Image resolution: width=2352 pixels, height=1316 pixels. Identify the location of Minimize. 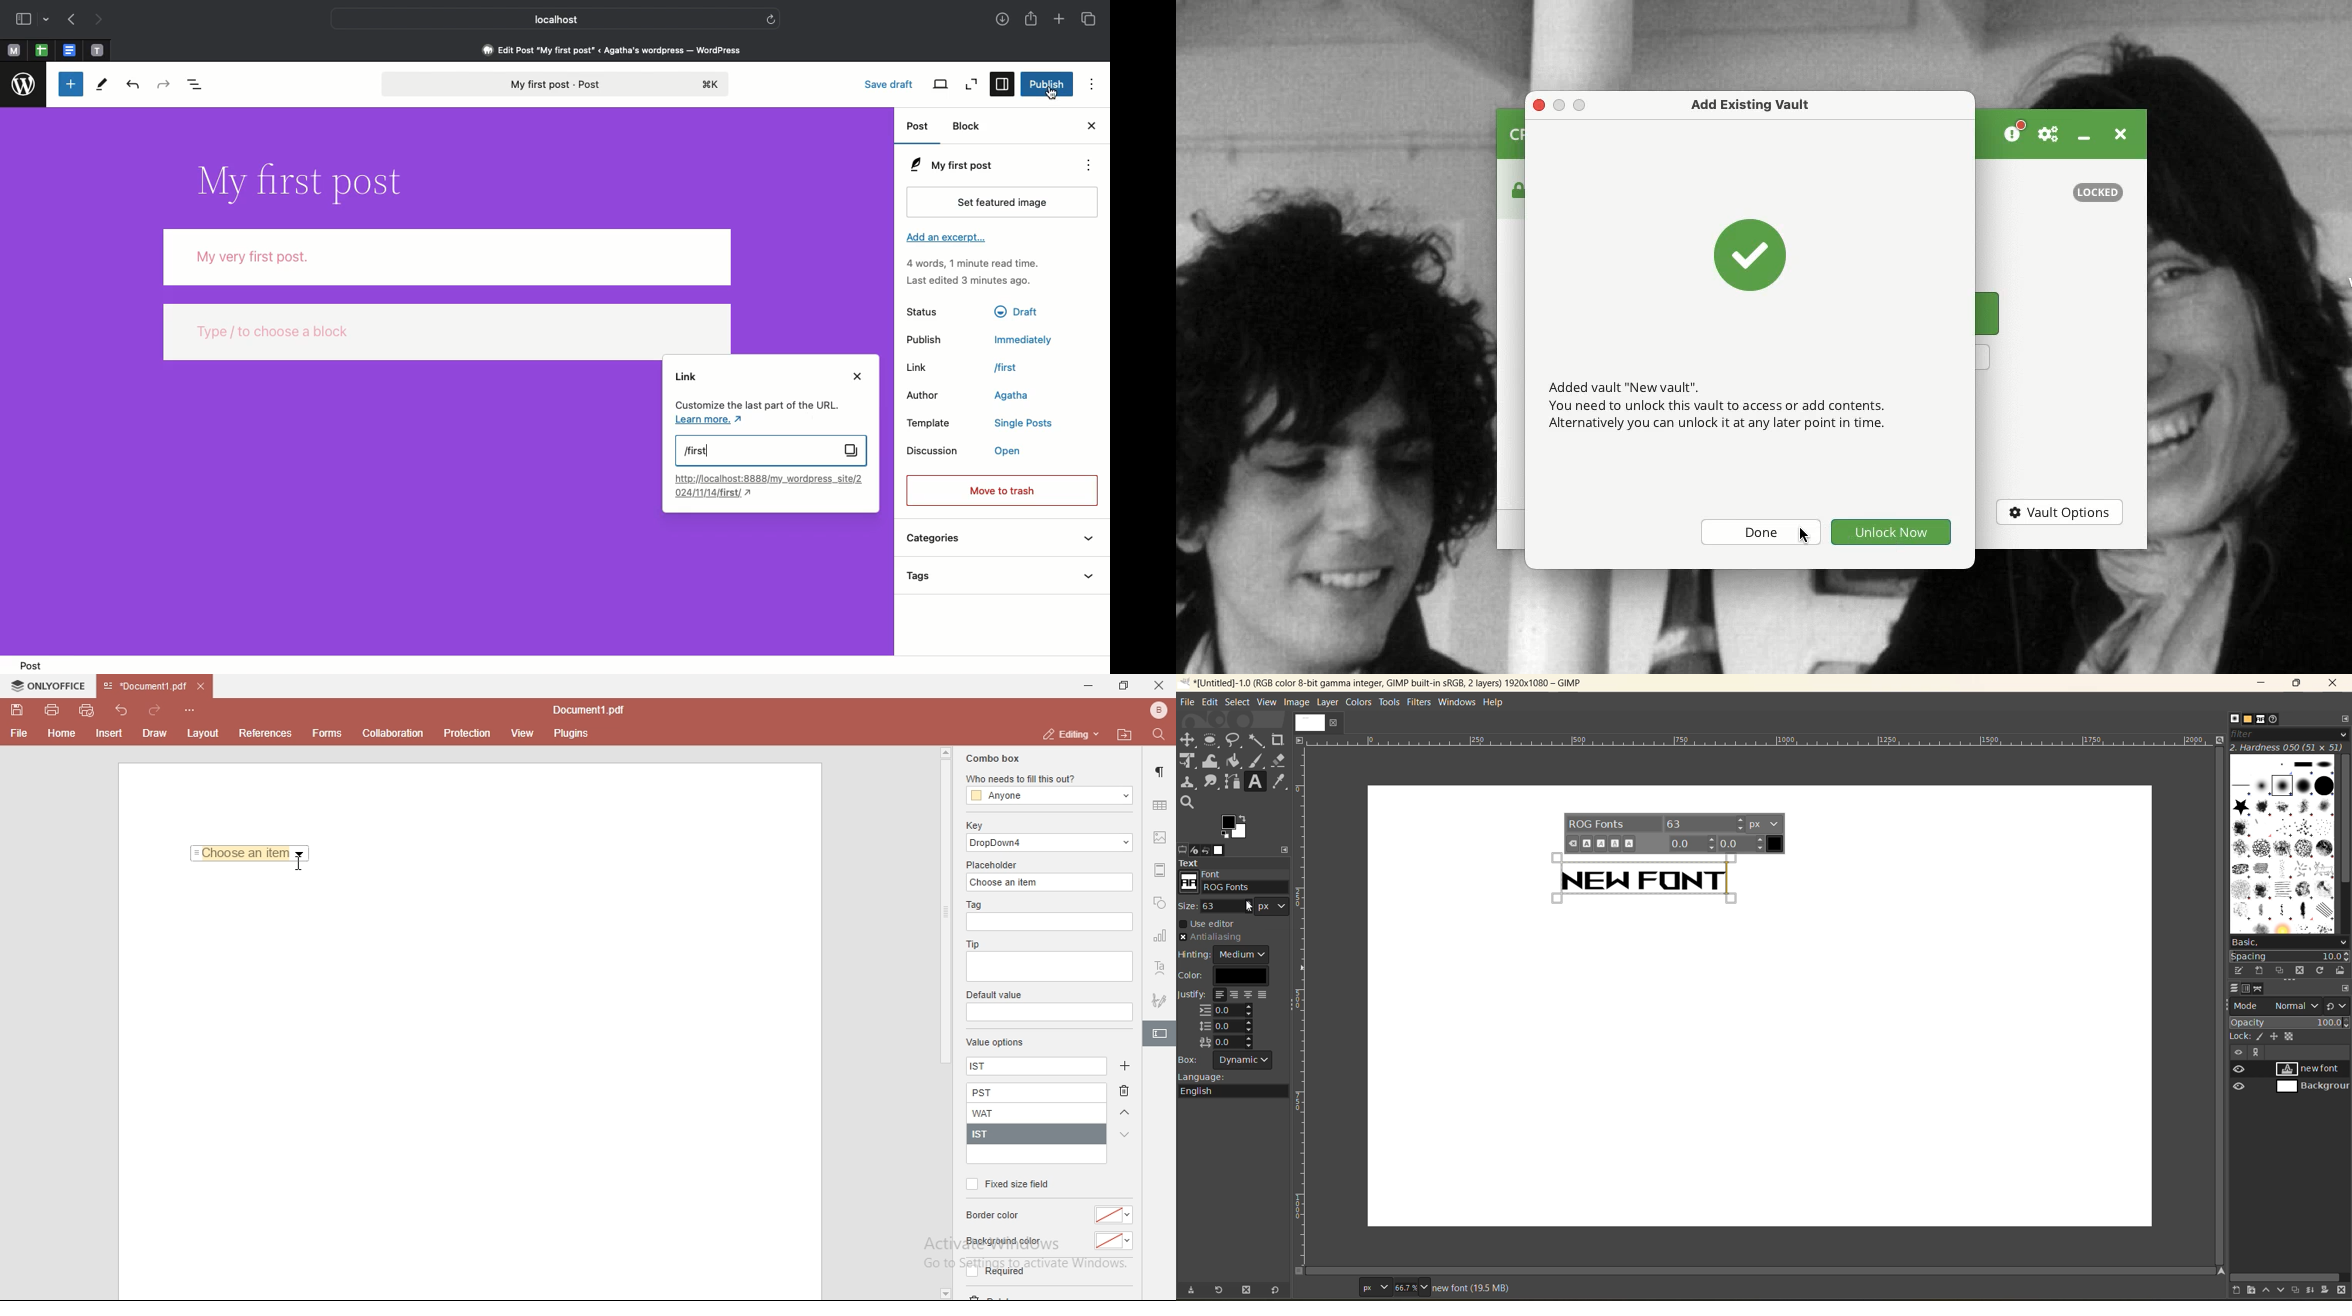
(2088, 140).